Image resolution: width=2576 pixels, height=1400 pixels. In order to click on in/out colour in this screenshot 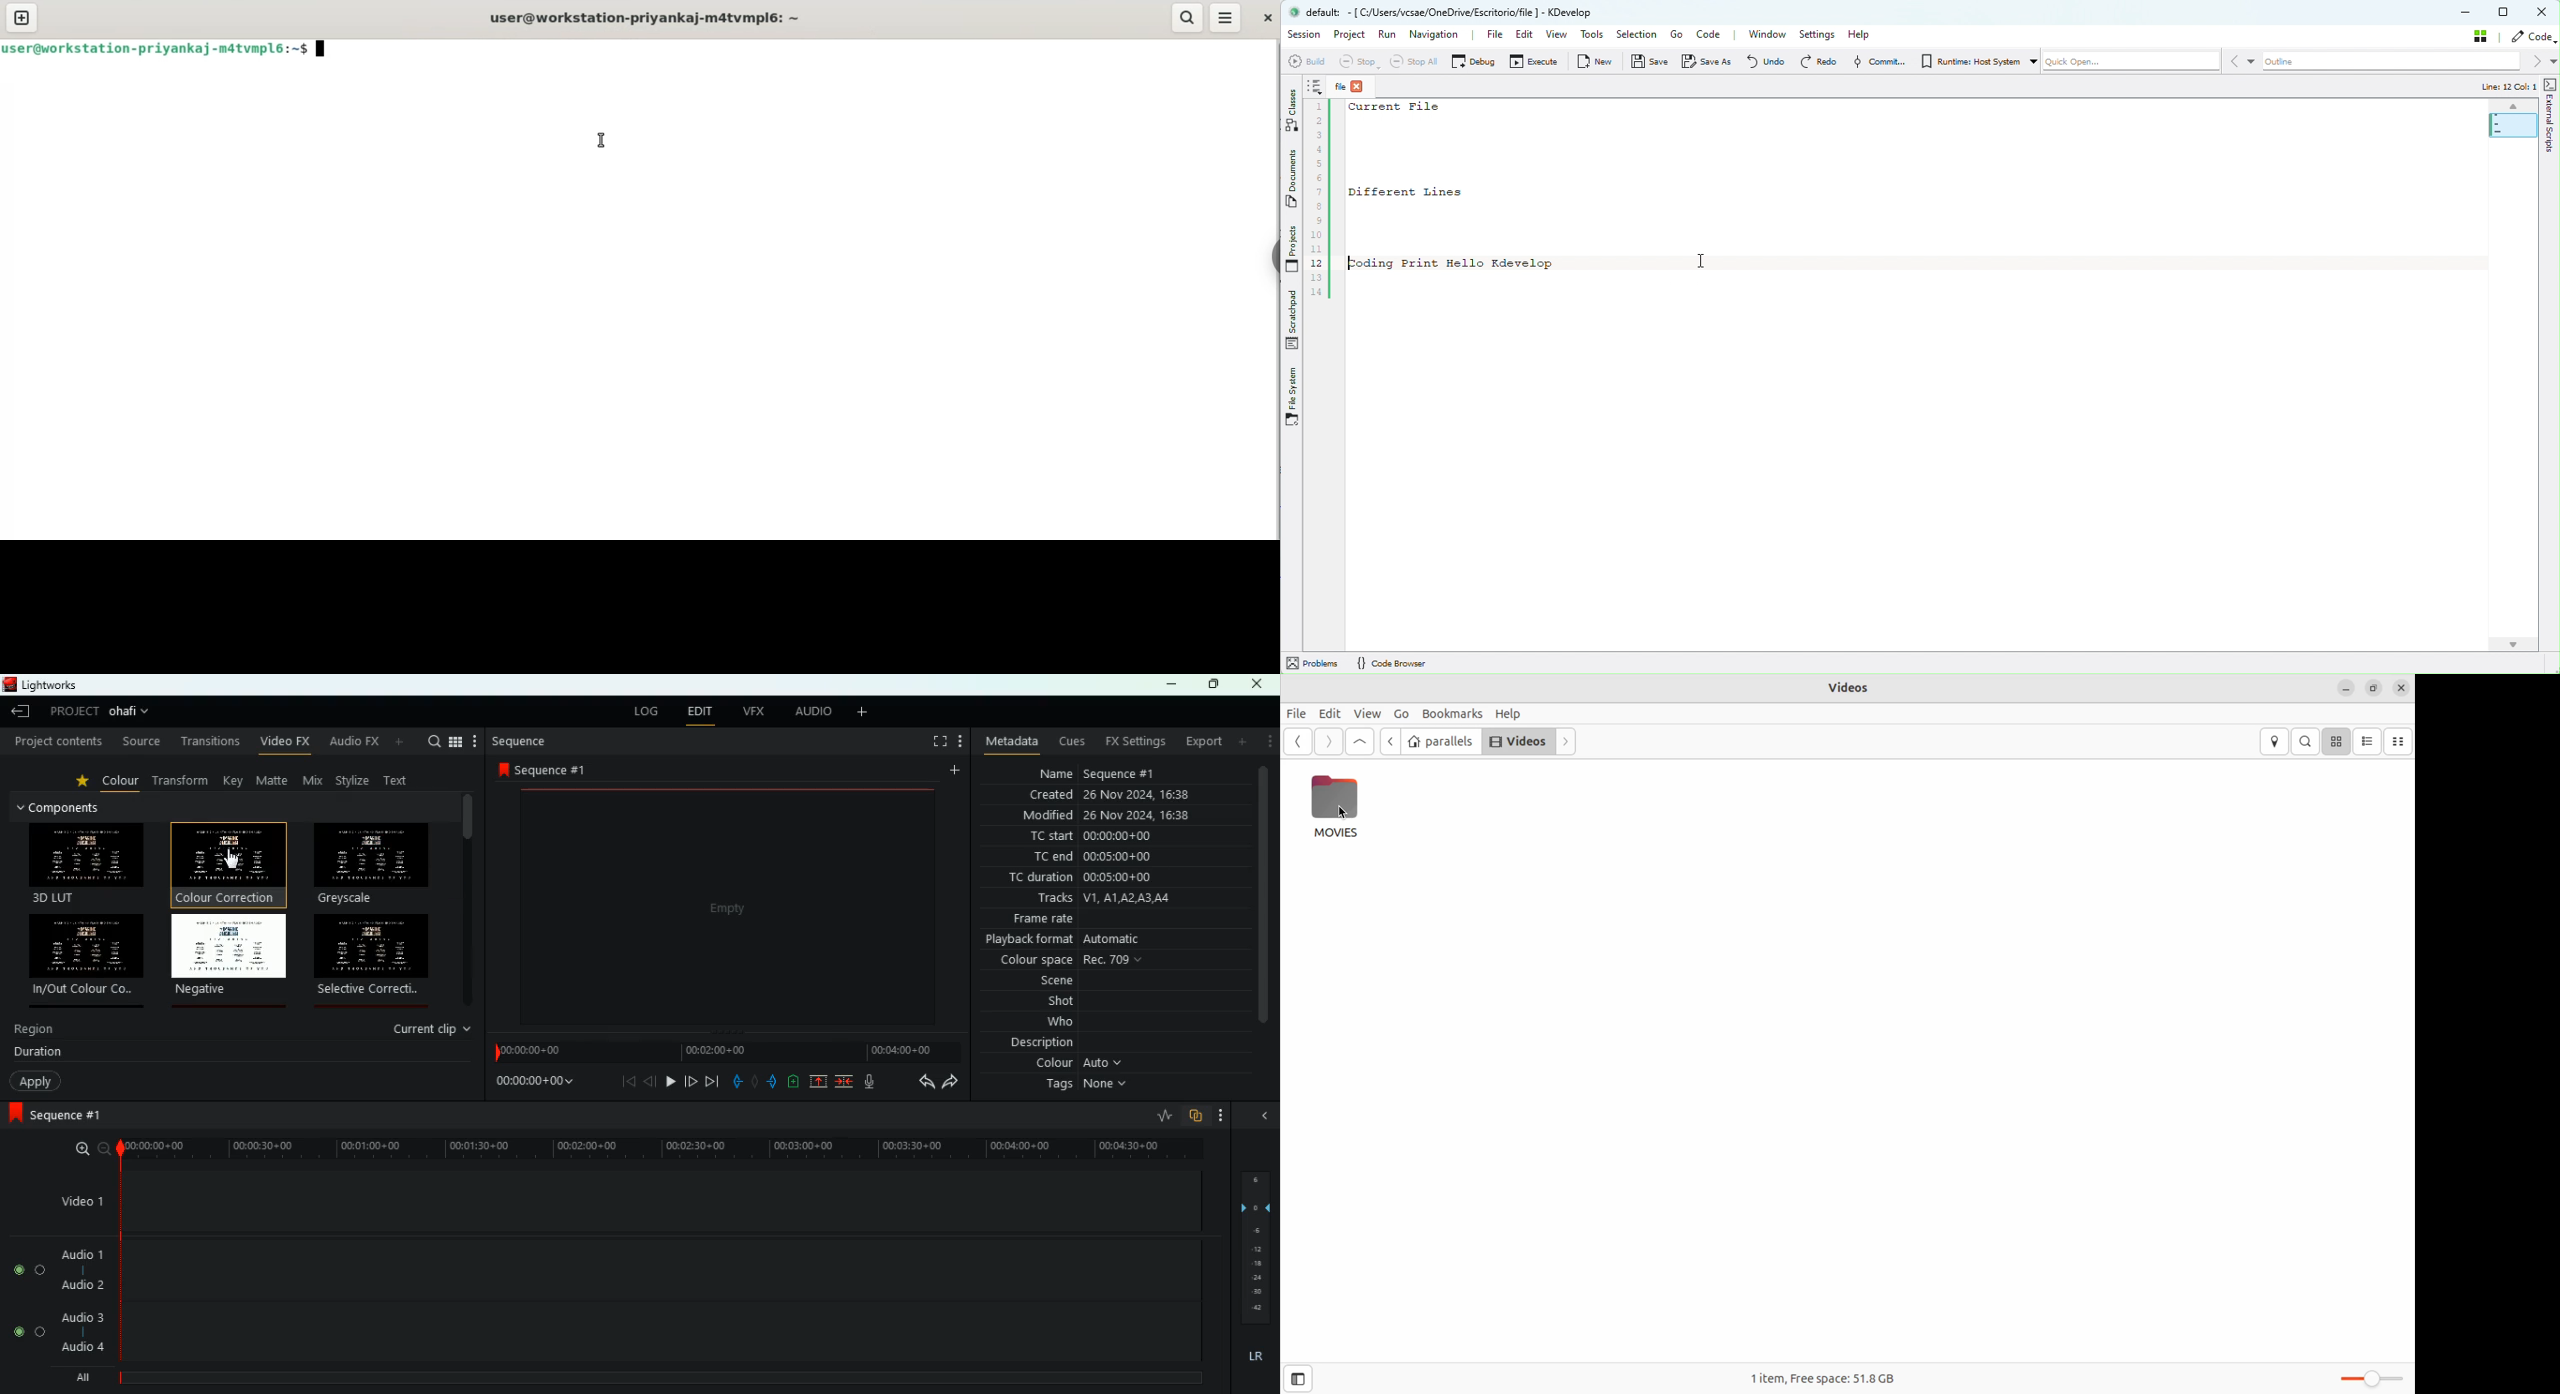, I will do `click(88, 954)`.